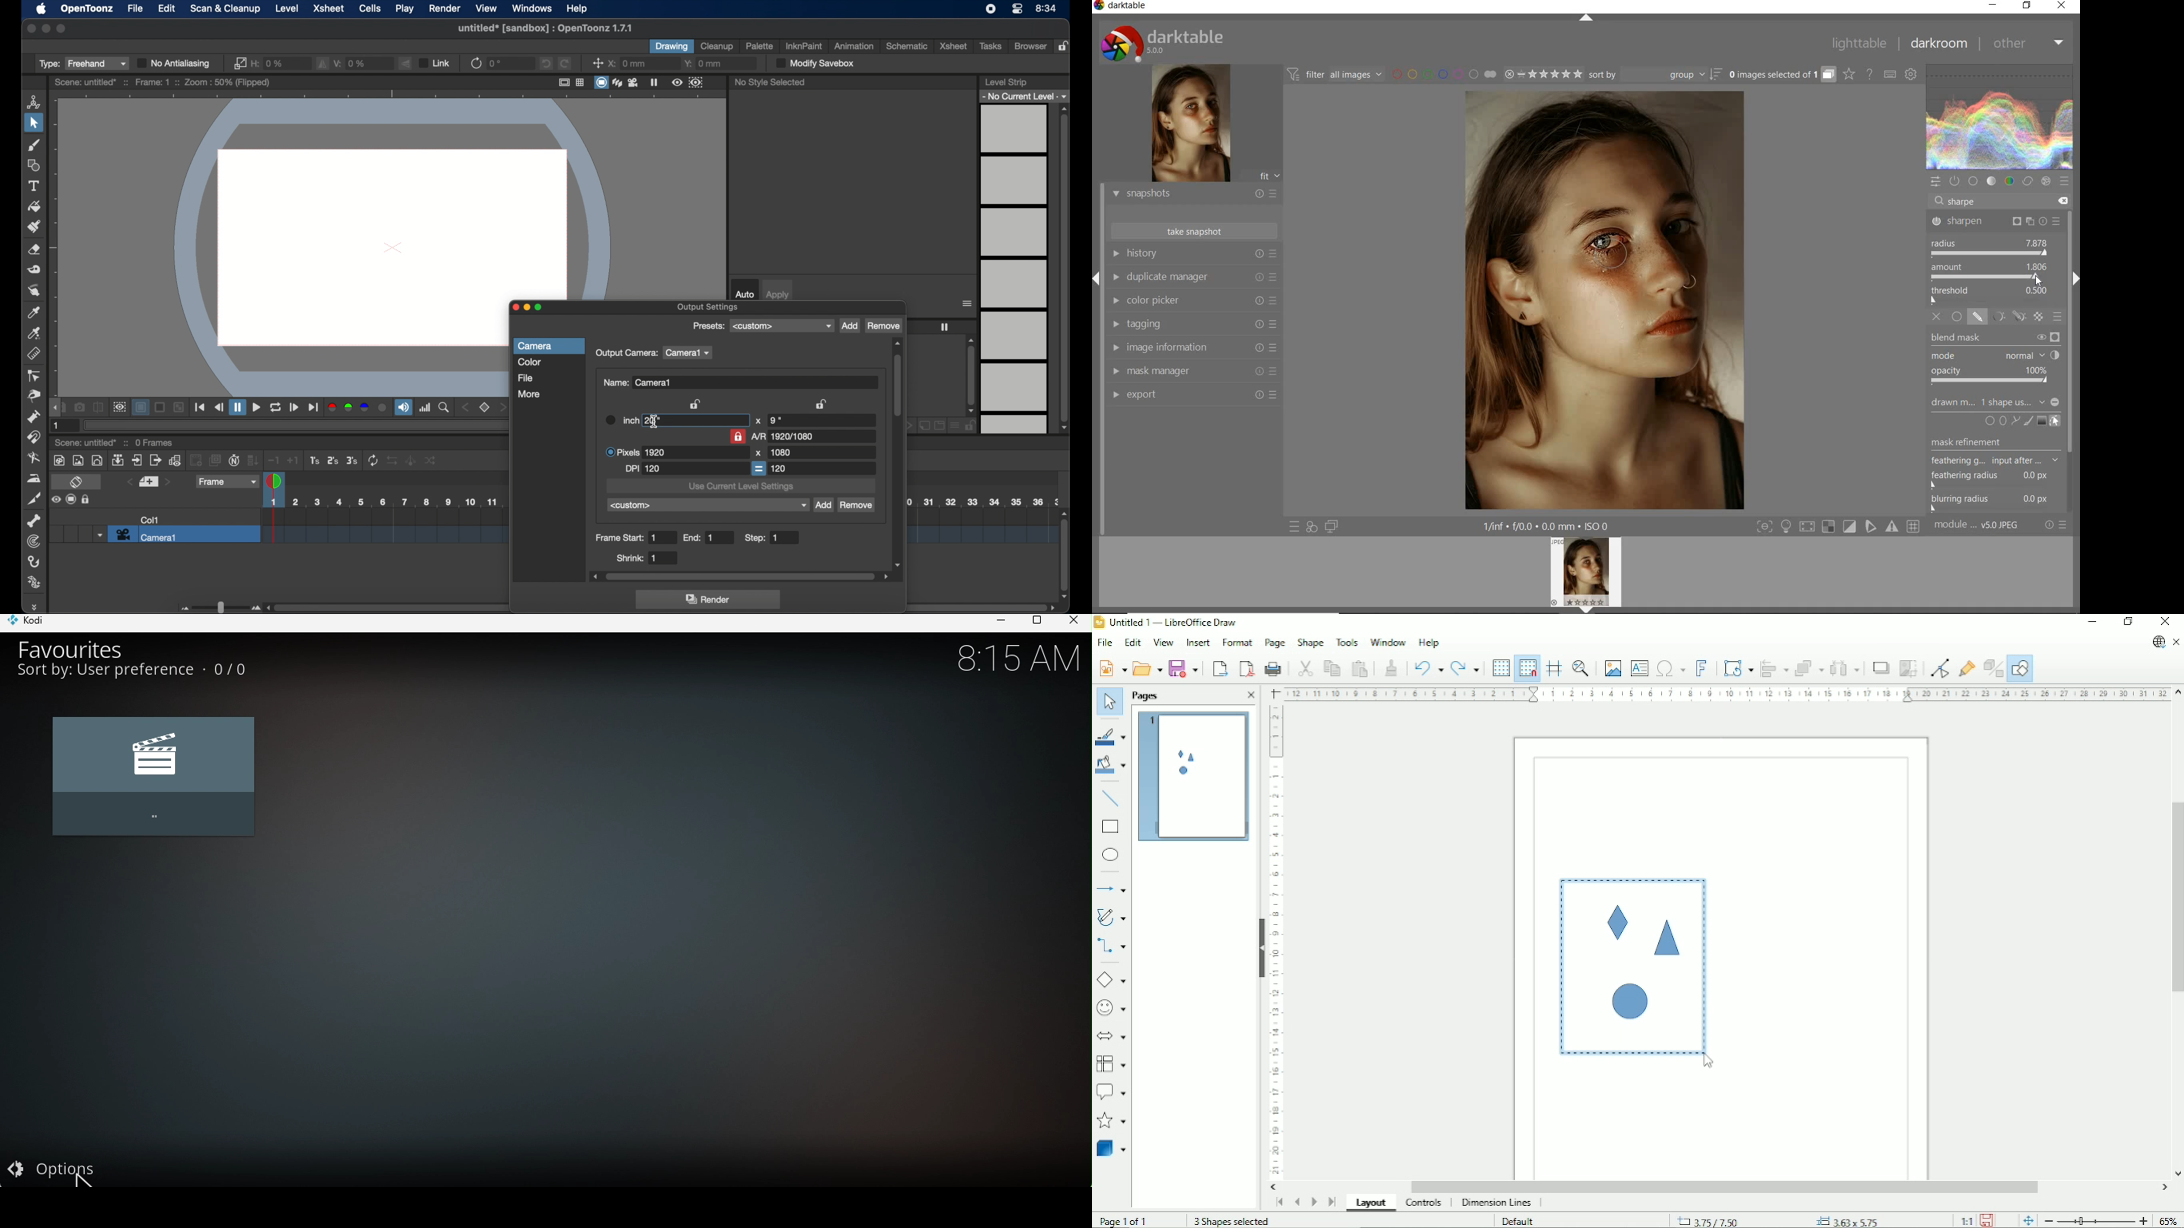 This screenshot has width=2184, height=1232. Describe the element at coordinates (2026, 1220) in the screenshot. I see `Fit page to current window` at that location.